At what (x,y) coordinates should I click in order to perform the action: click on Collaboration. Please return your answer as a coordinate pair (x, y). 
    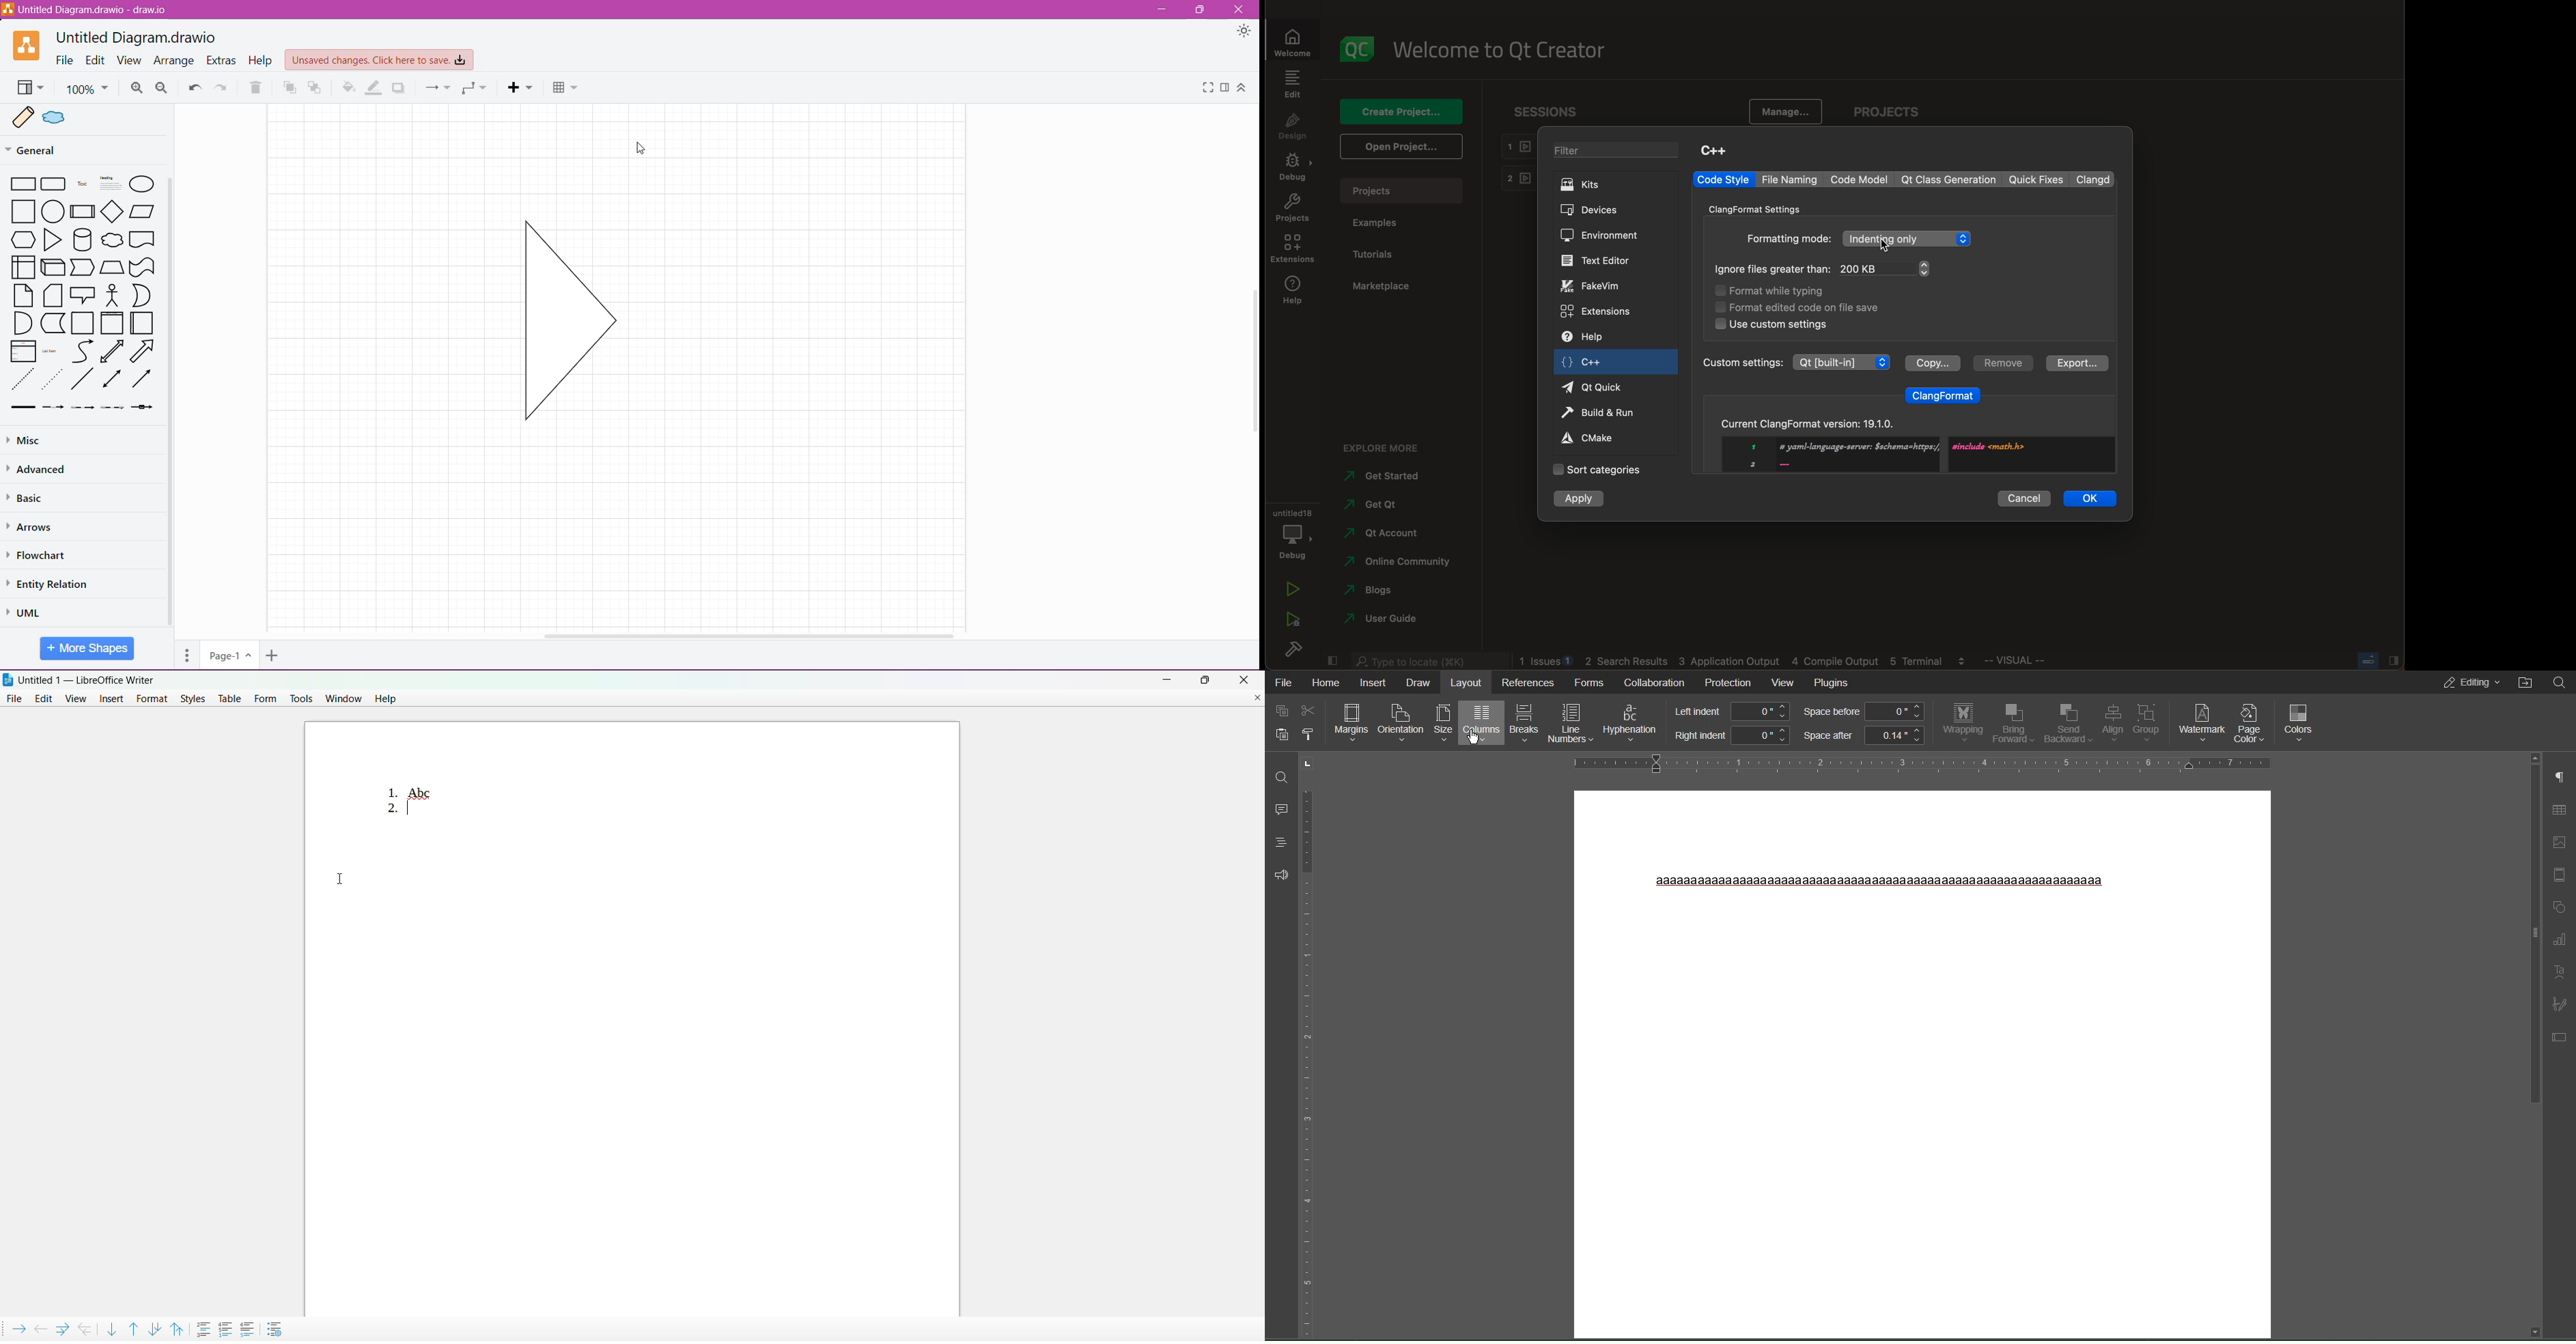
    Looking at the image, I should click on (1658, 683).